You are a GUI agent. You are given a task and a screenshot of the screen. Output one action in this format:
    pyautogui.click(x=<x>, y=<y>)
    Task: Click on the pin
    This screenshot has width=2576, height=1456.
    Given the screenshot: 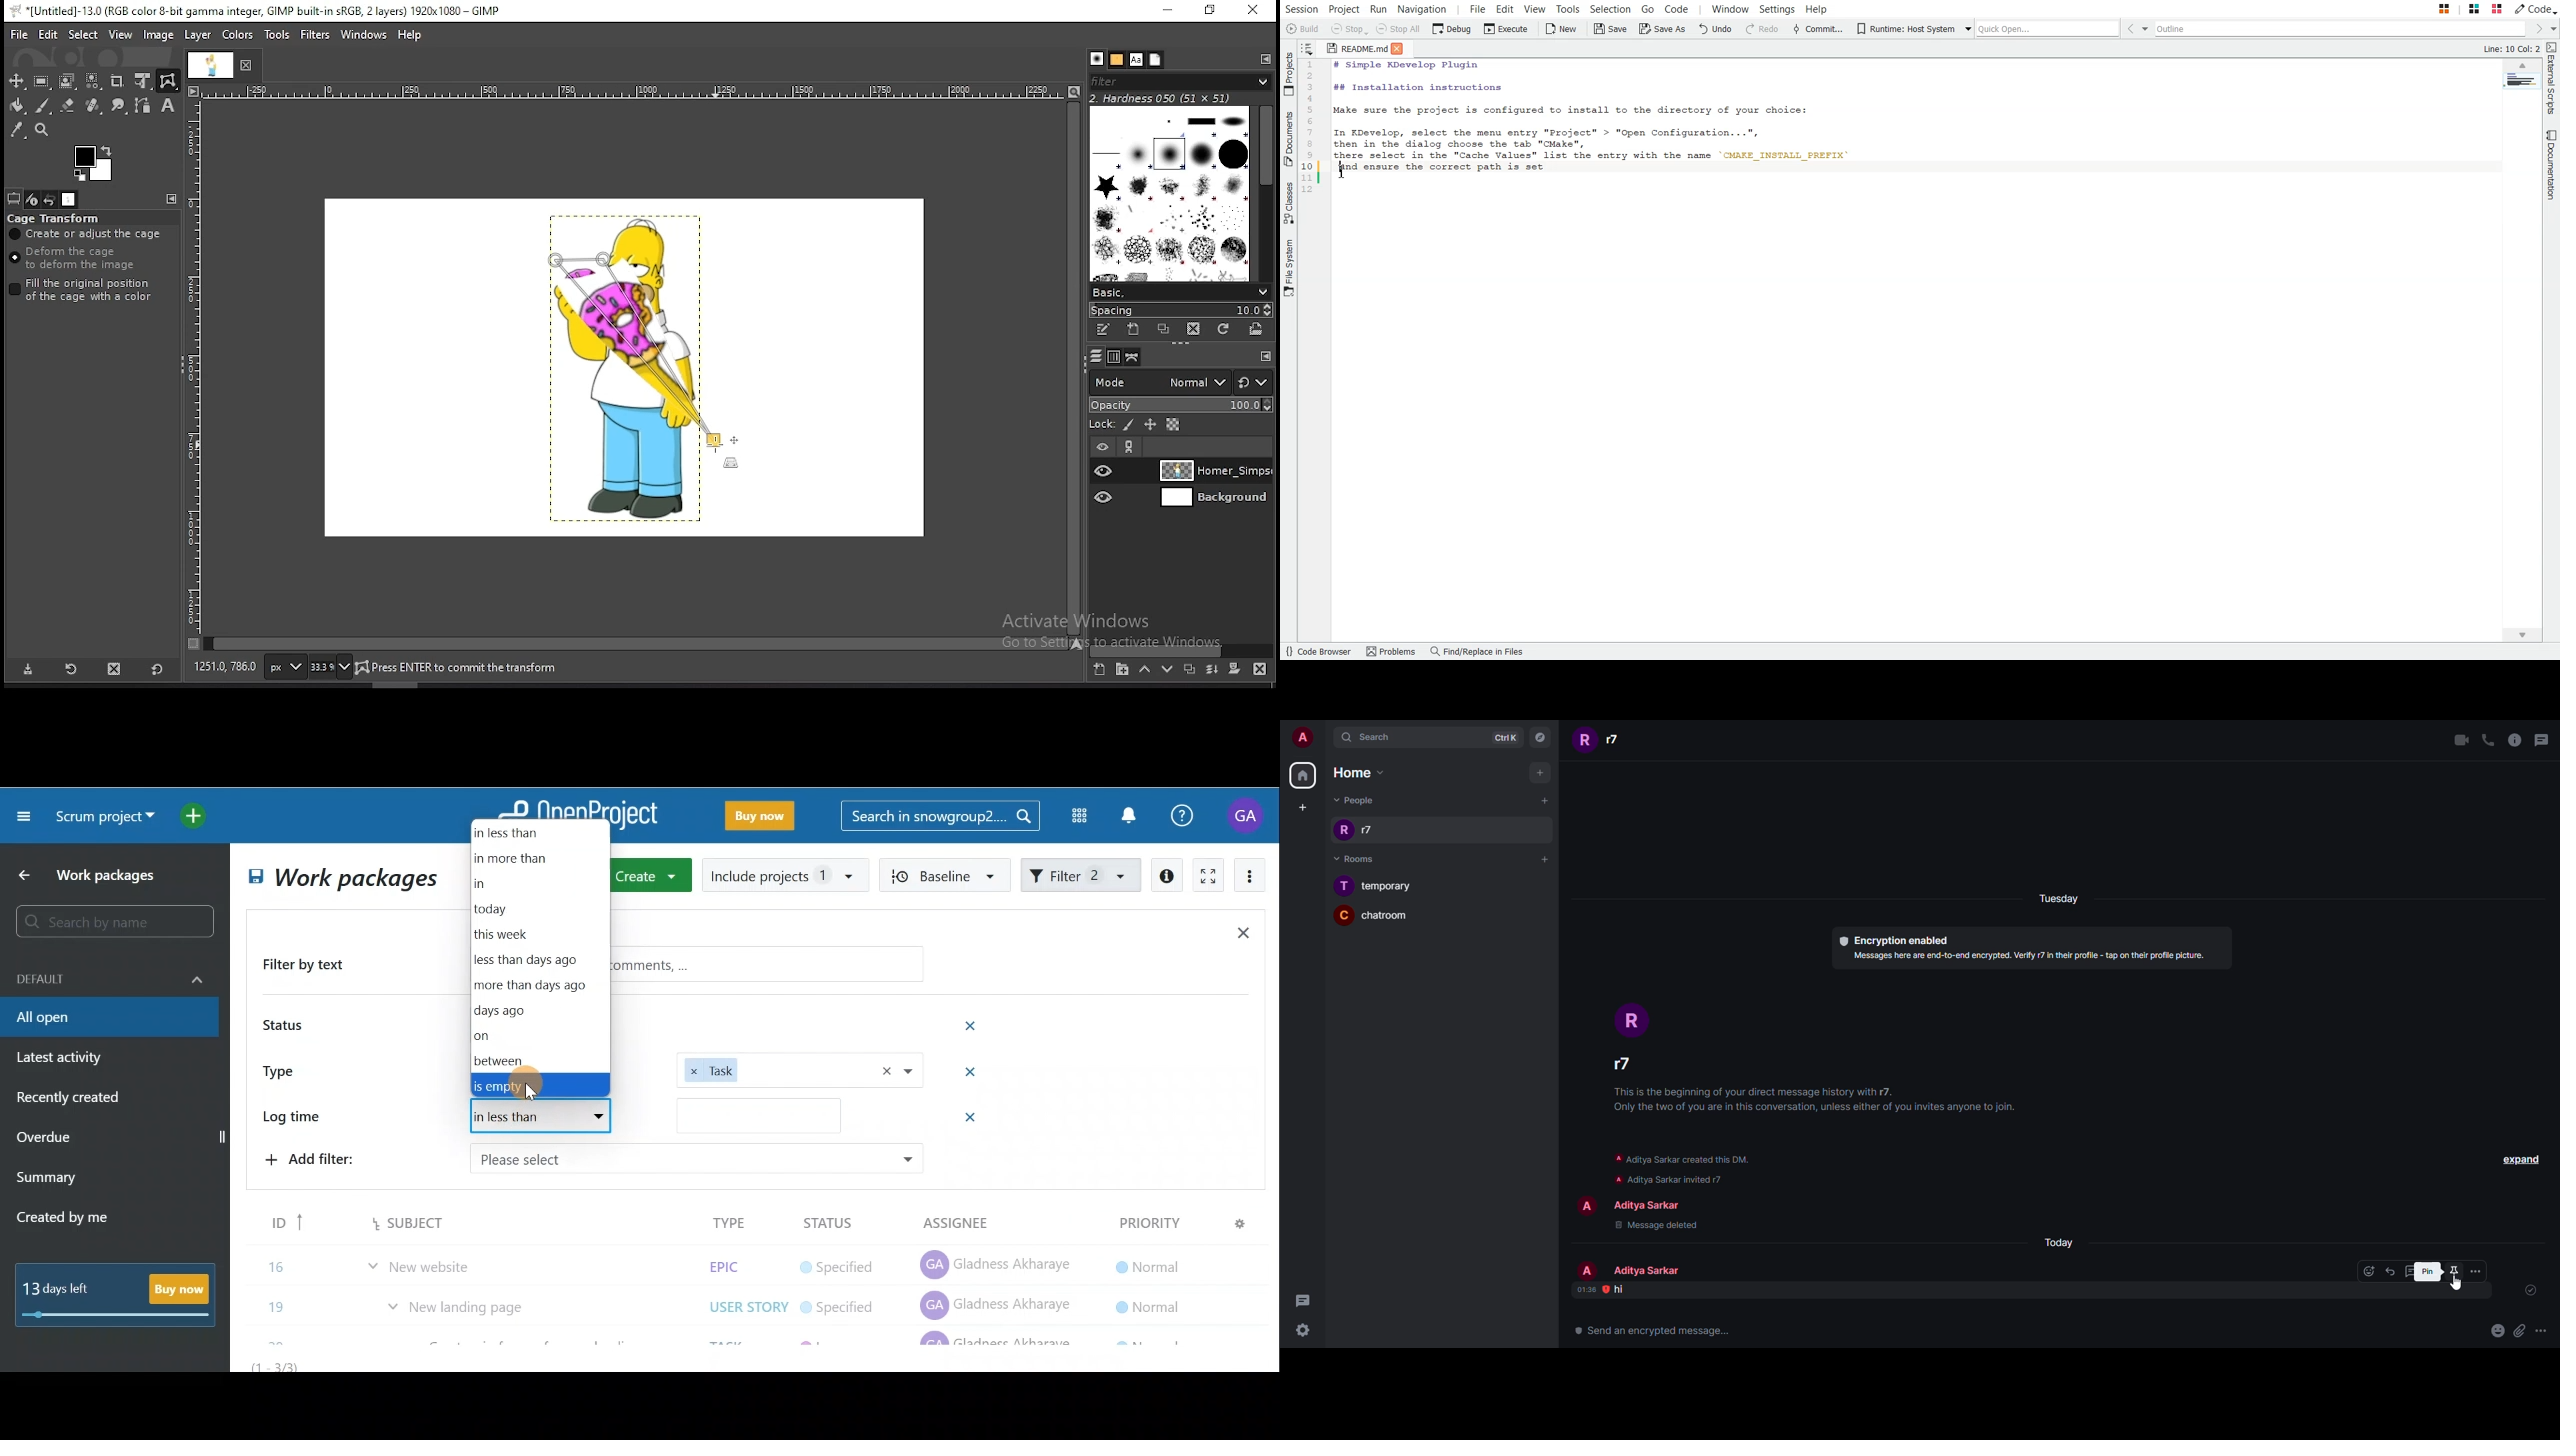 What is the action you would take?
    pyautogui.click(x=2425, y=1269)
    